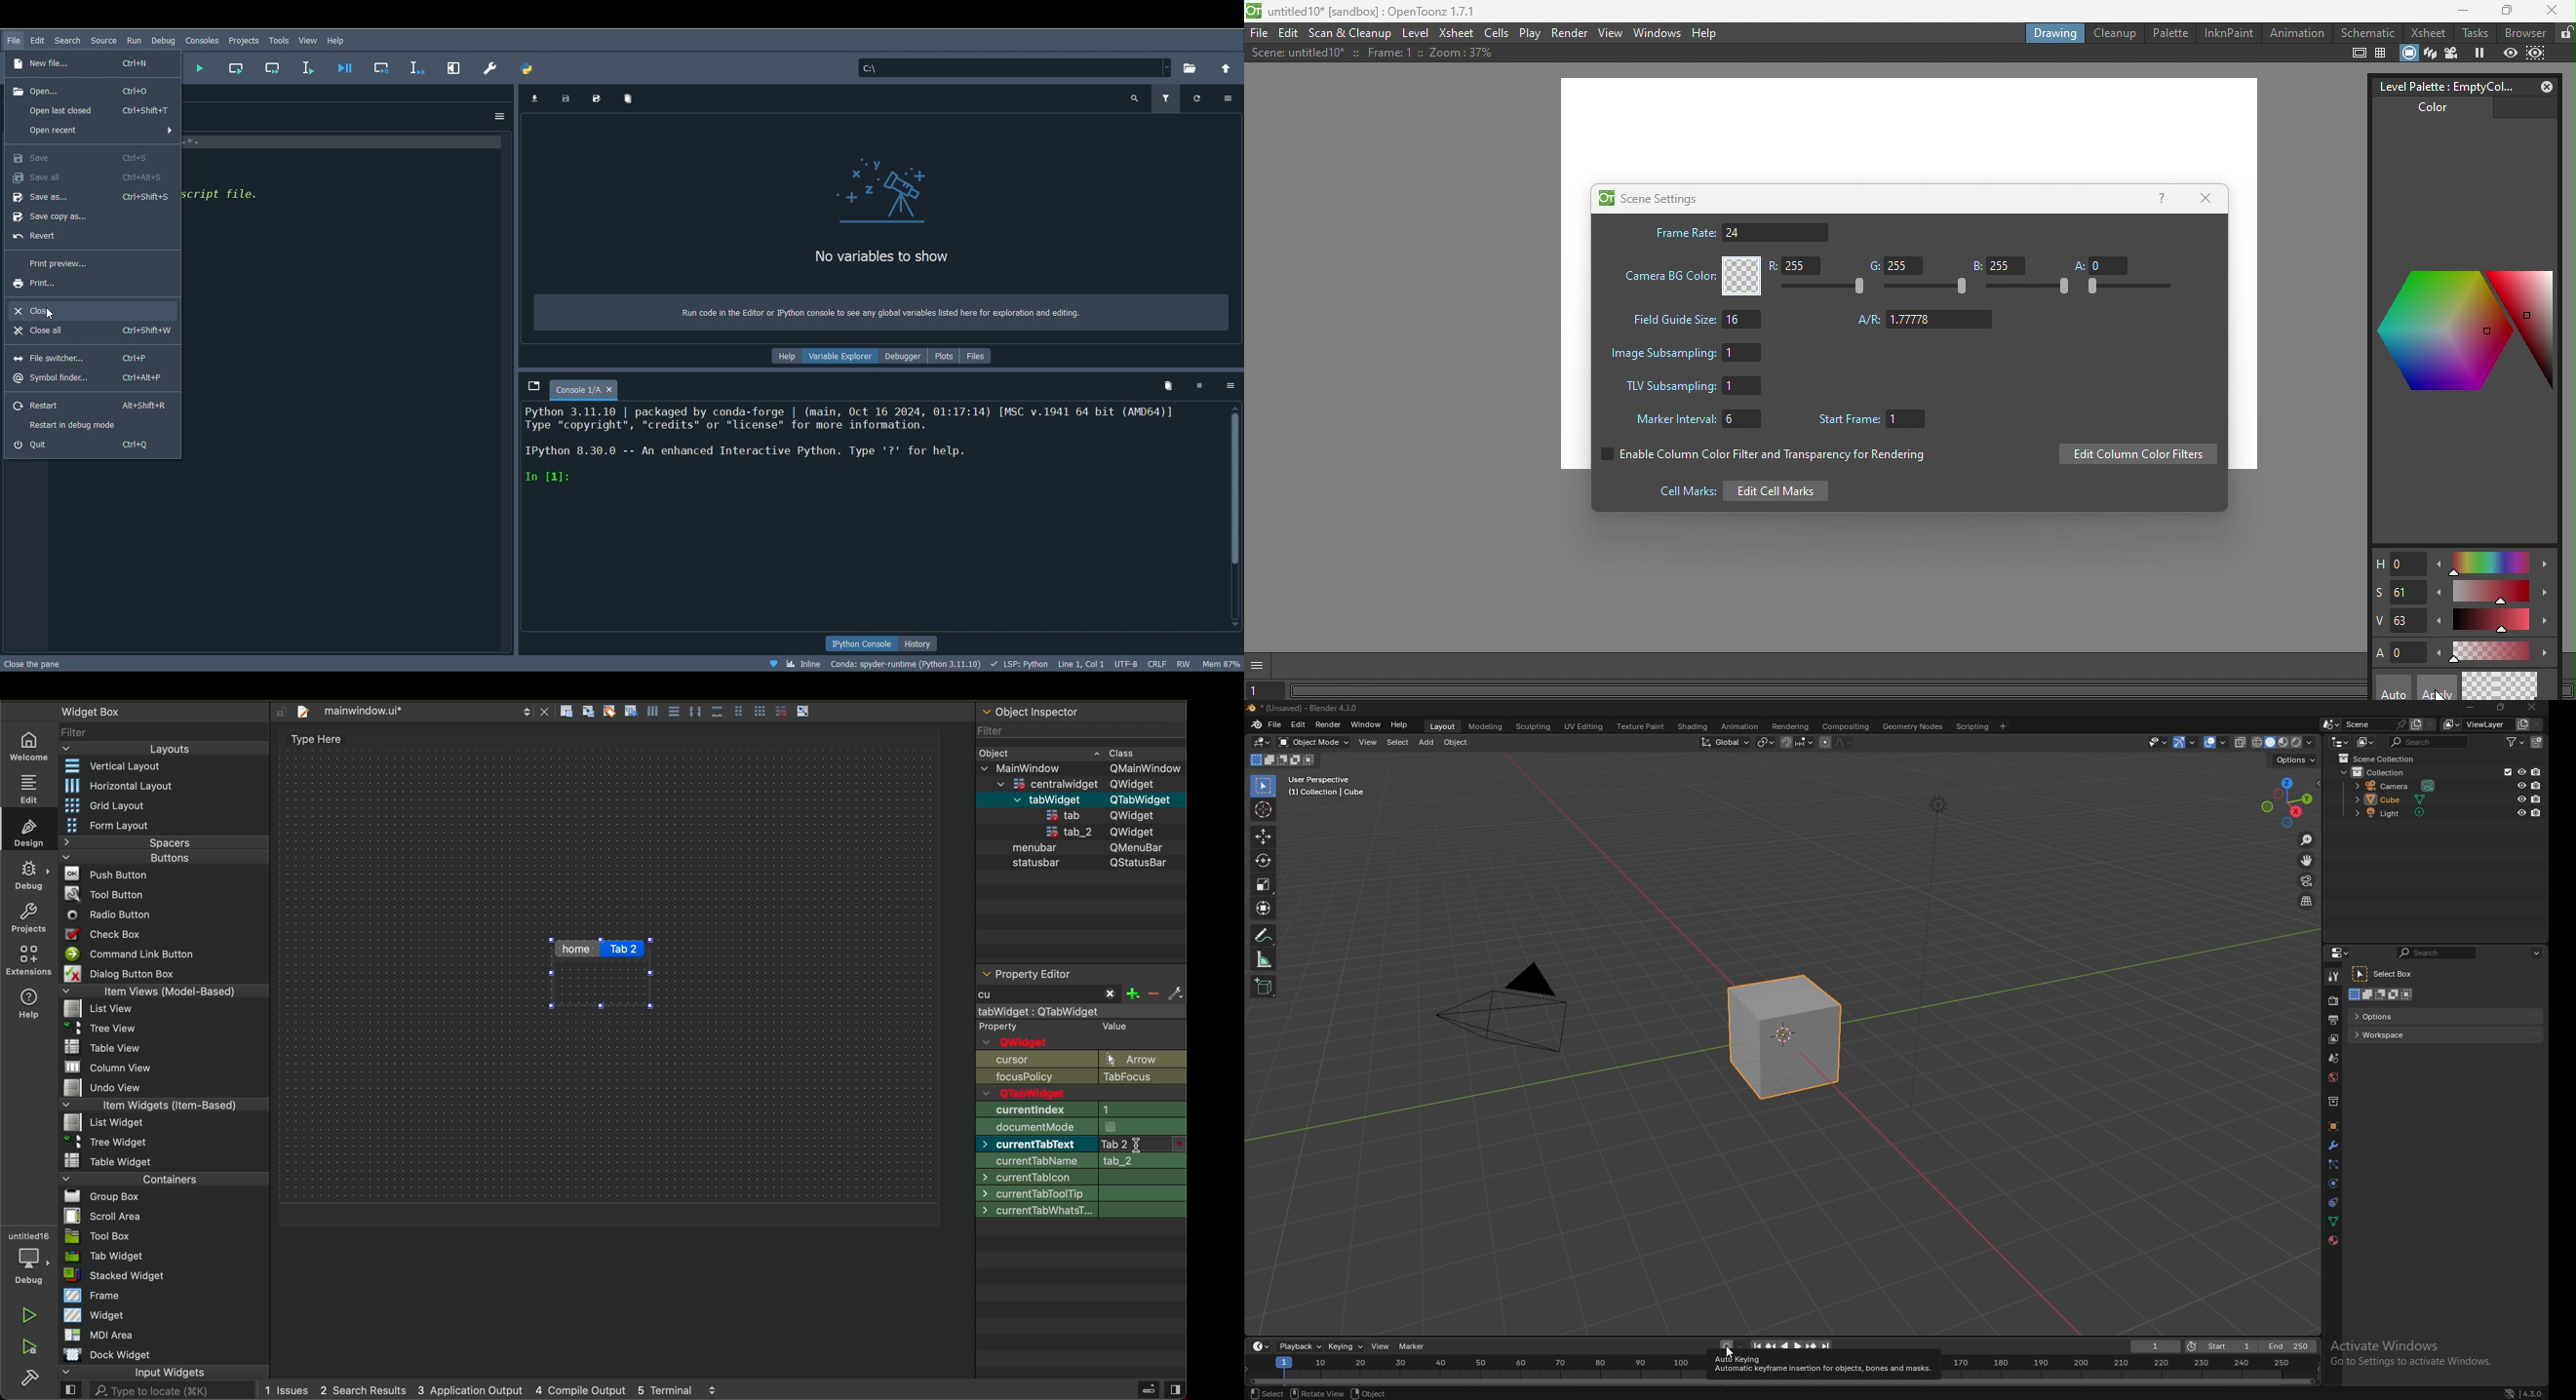  Describe the element at coordinates (1134, 831) in the screenshot. I see `QWidget` at that location.